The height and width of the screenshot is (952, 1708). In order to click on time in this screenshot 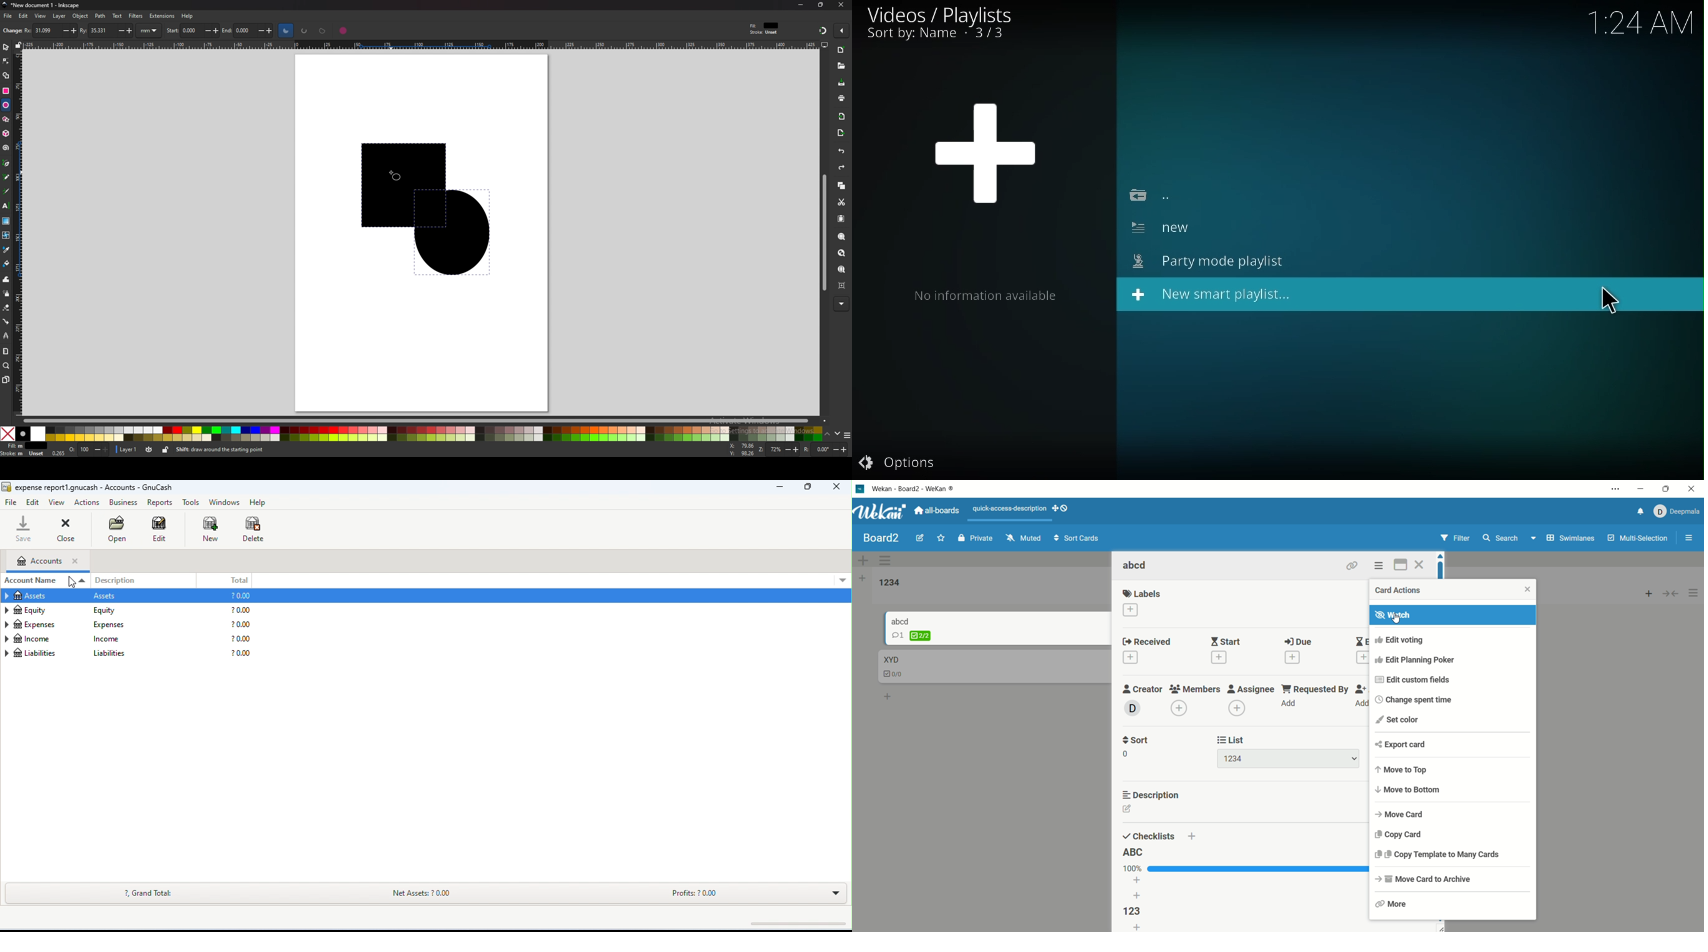, I will do `click(1644, 20)`.